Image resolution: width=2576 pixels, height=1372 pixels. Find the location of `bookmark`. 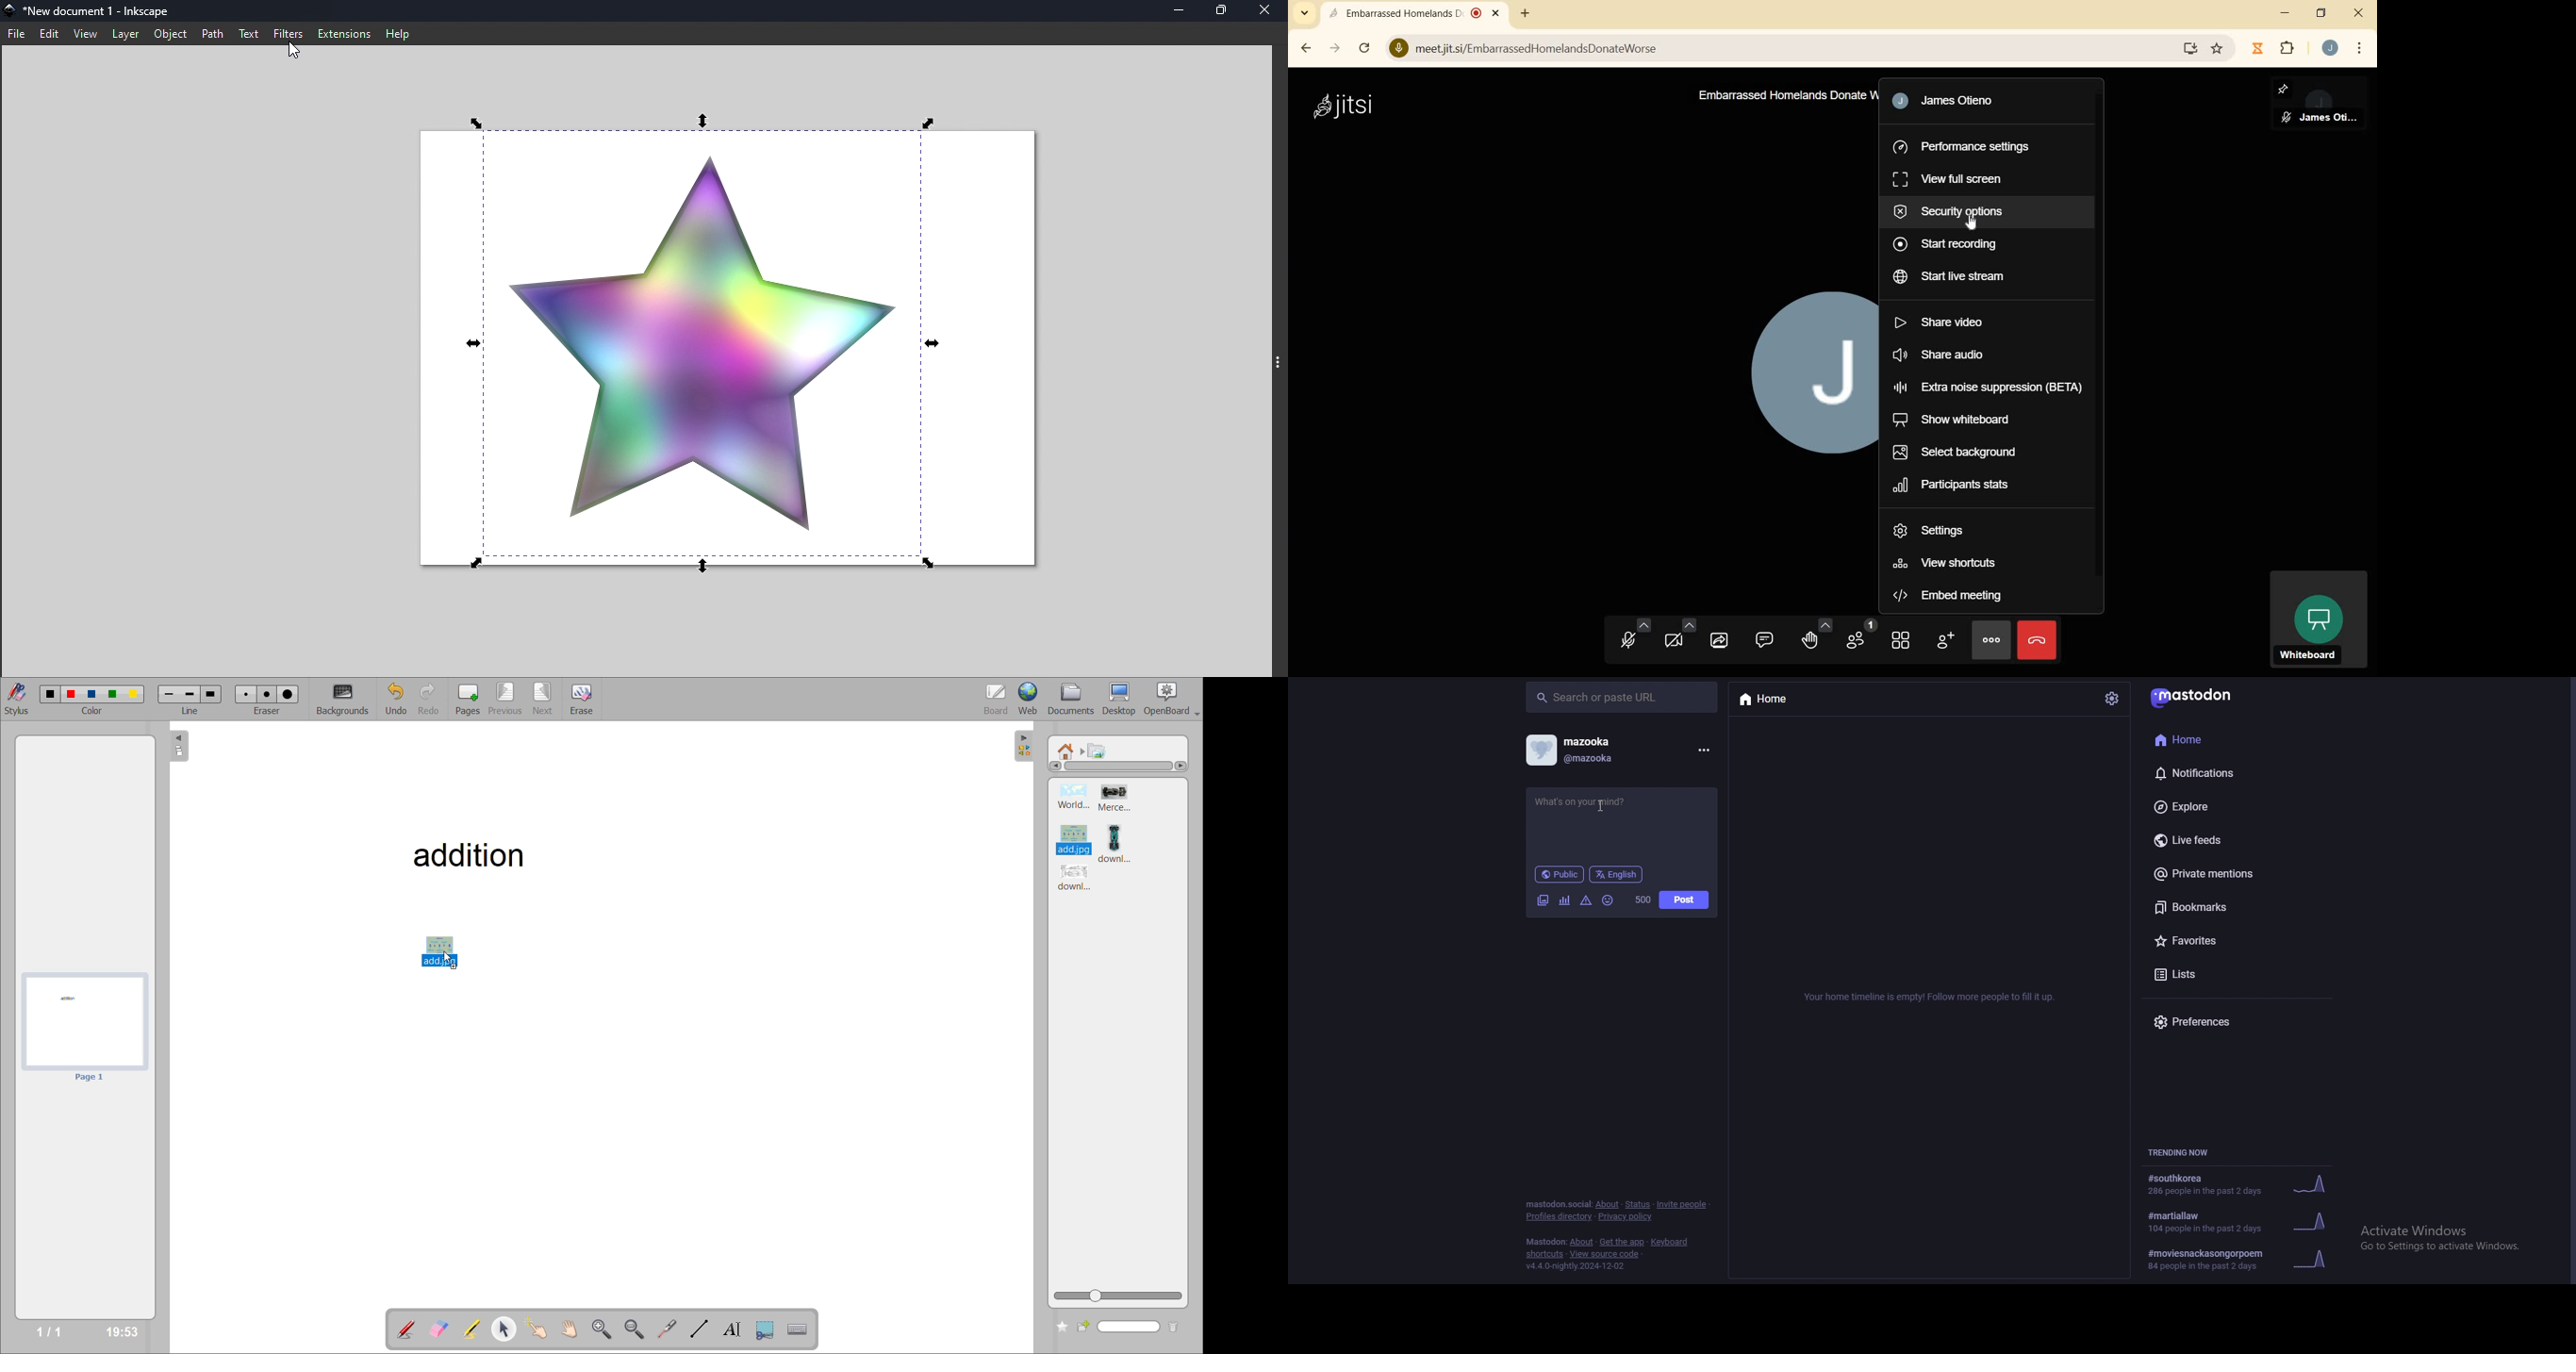

bookmark is located at coordinates (2217, 50).